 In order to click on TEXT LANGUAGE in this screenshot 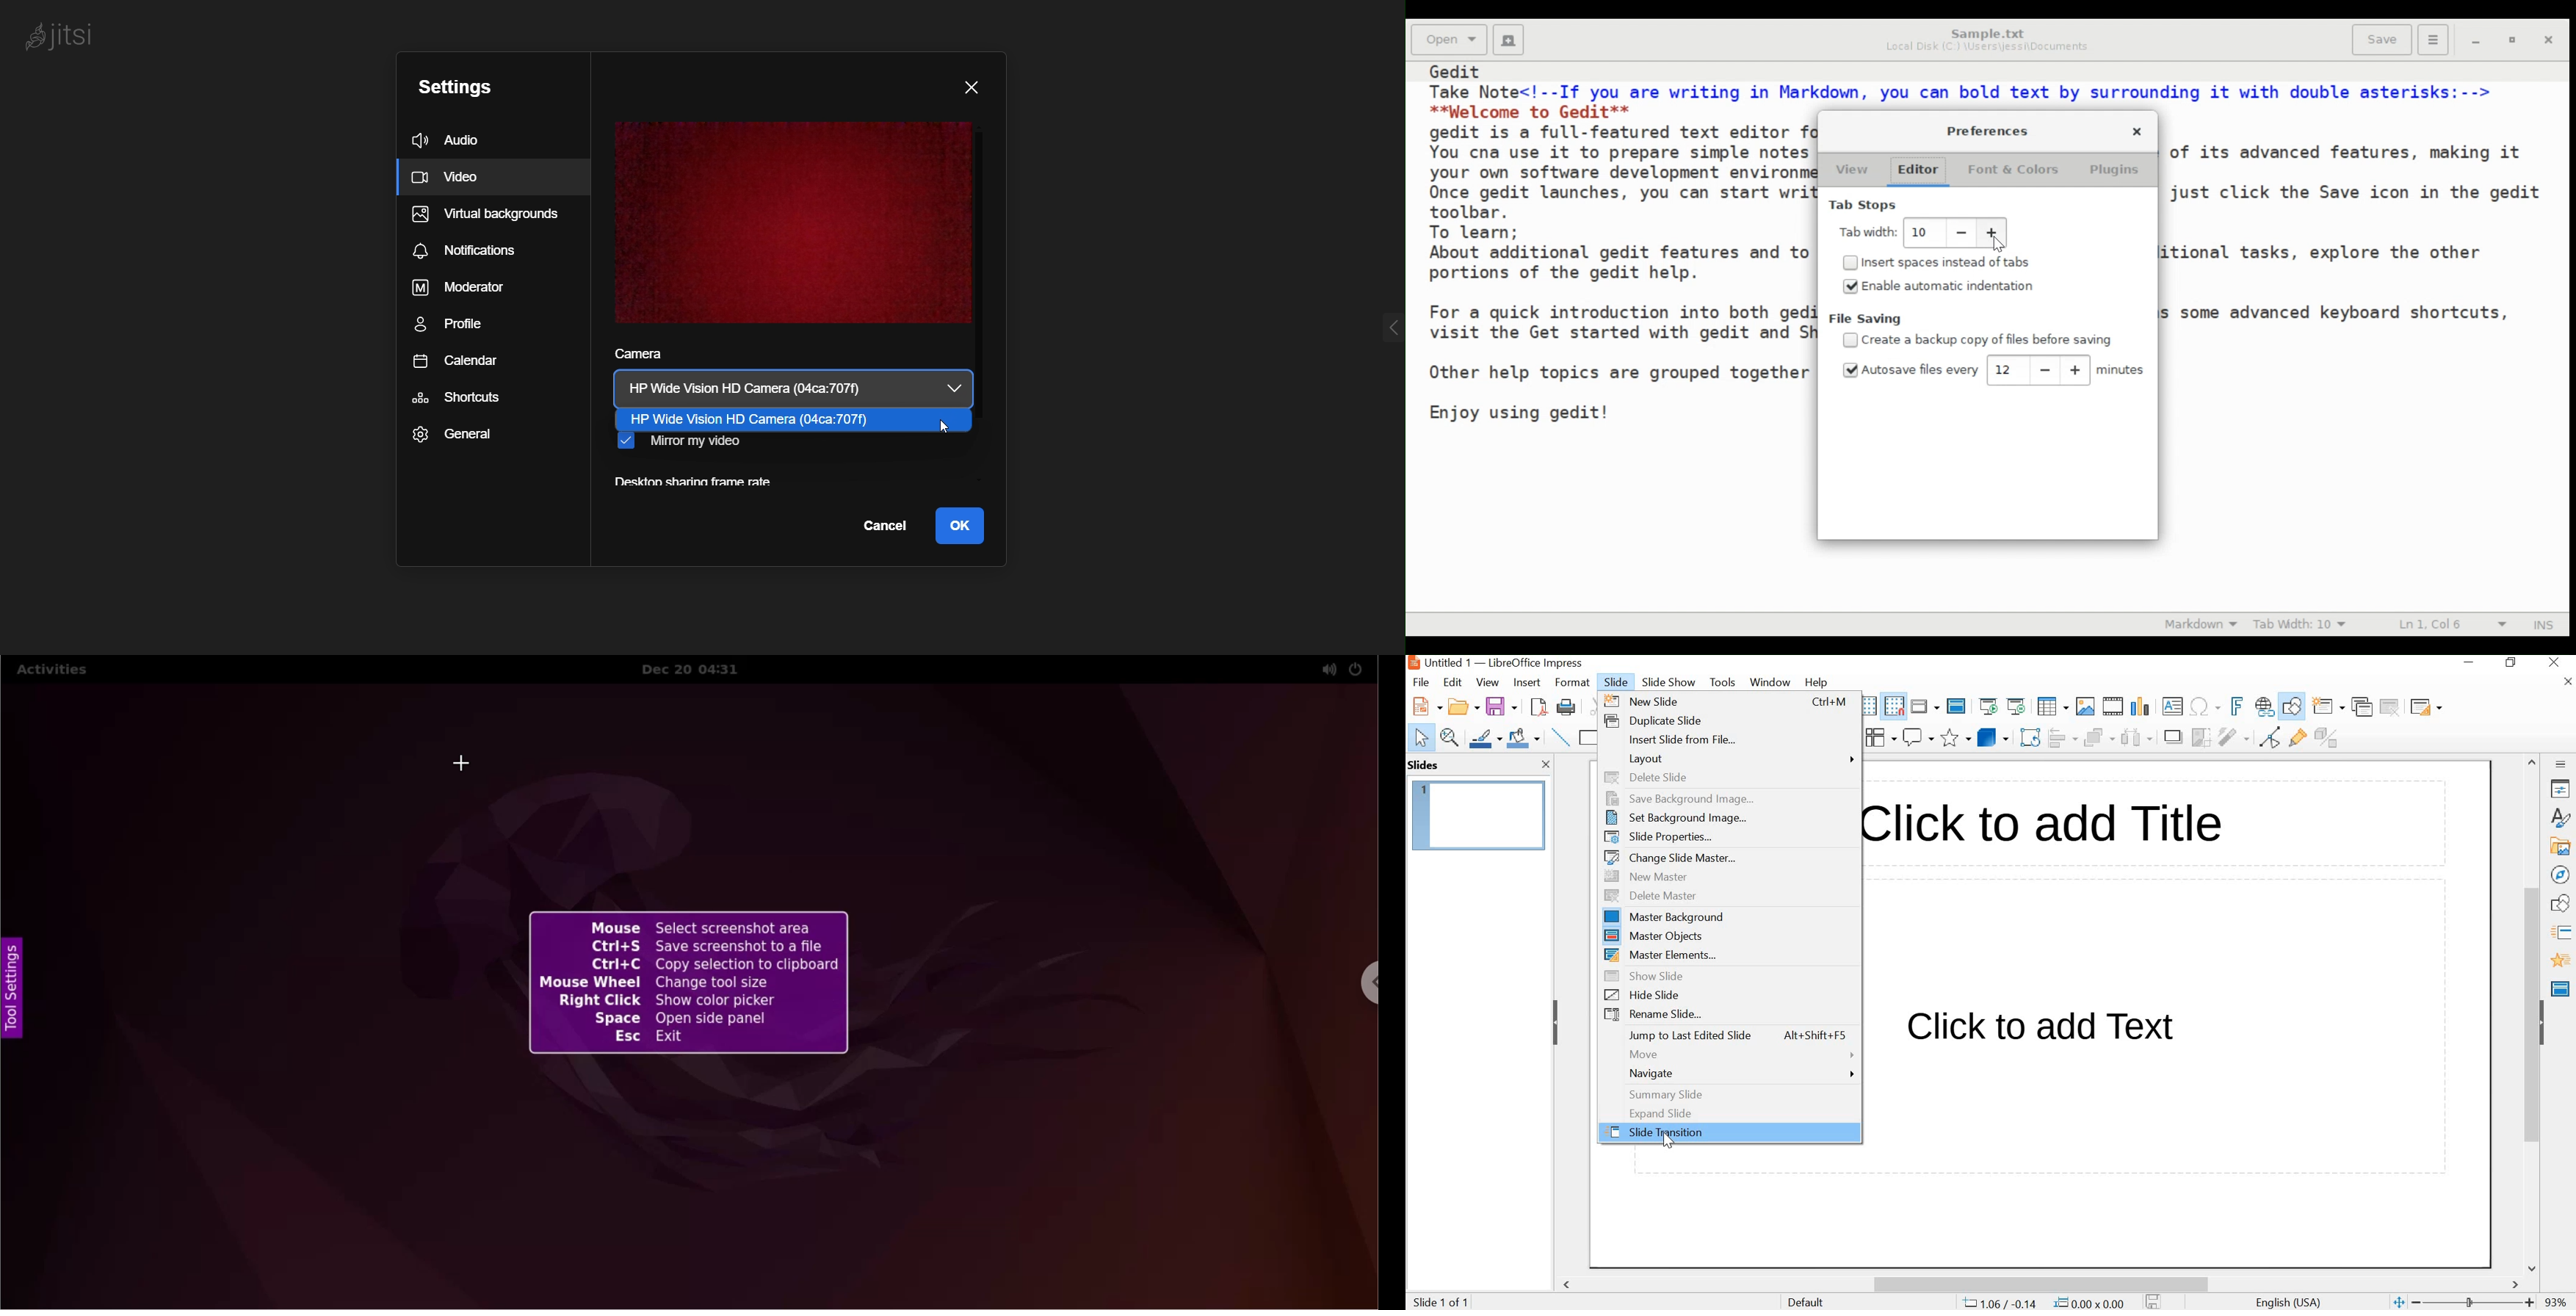, I will do `click(2290, 1301)`.